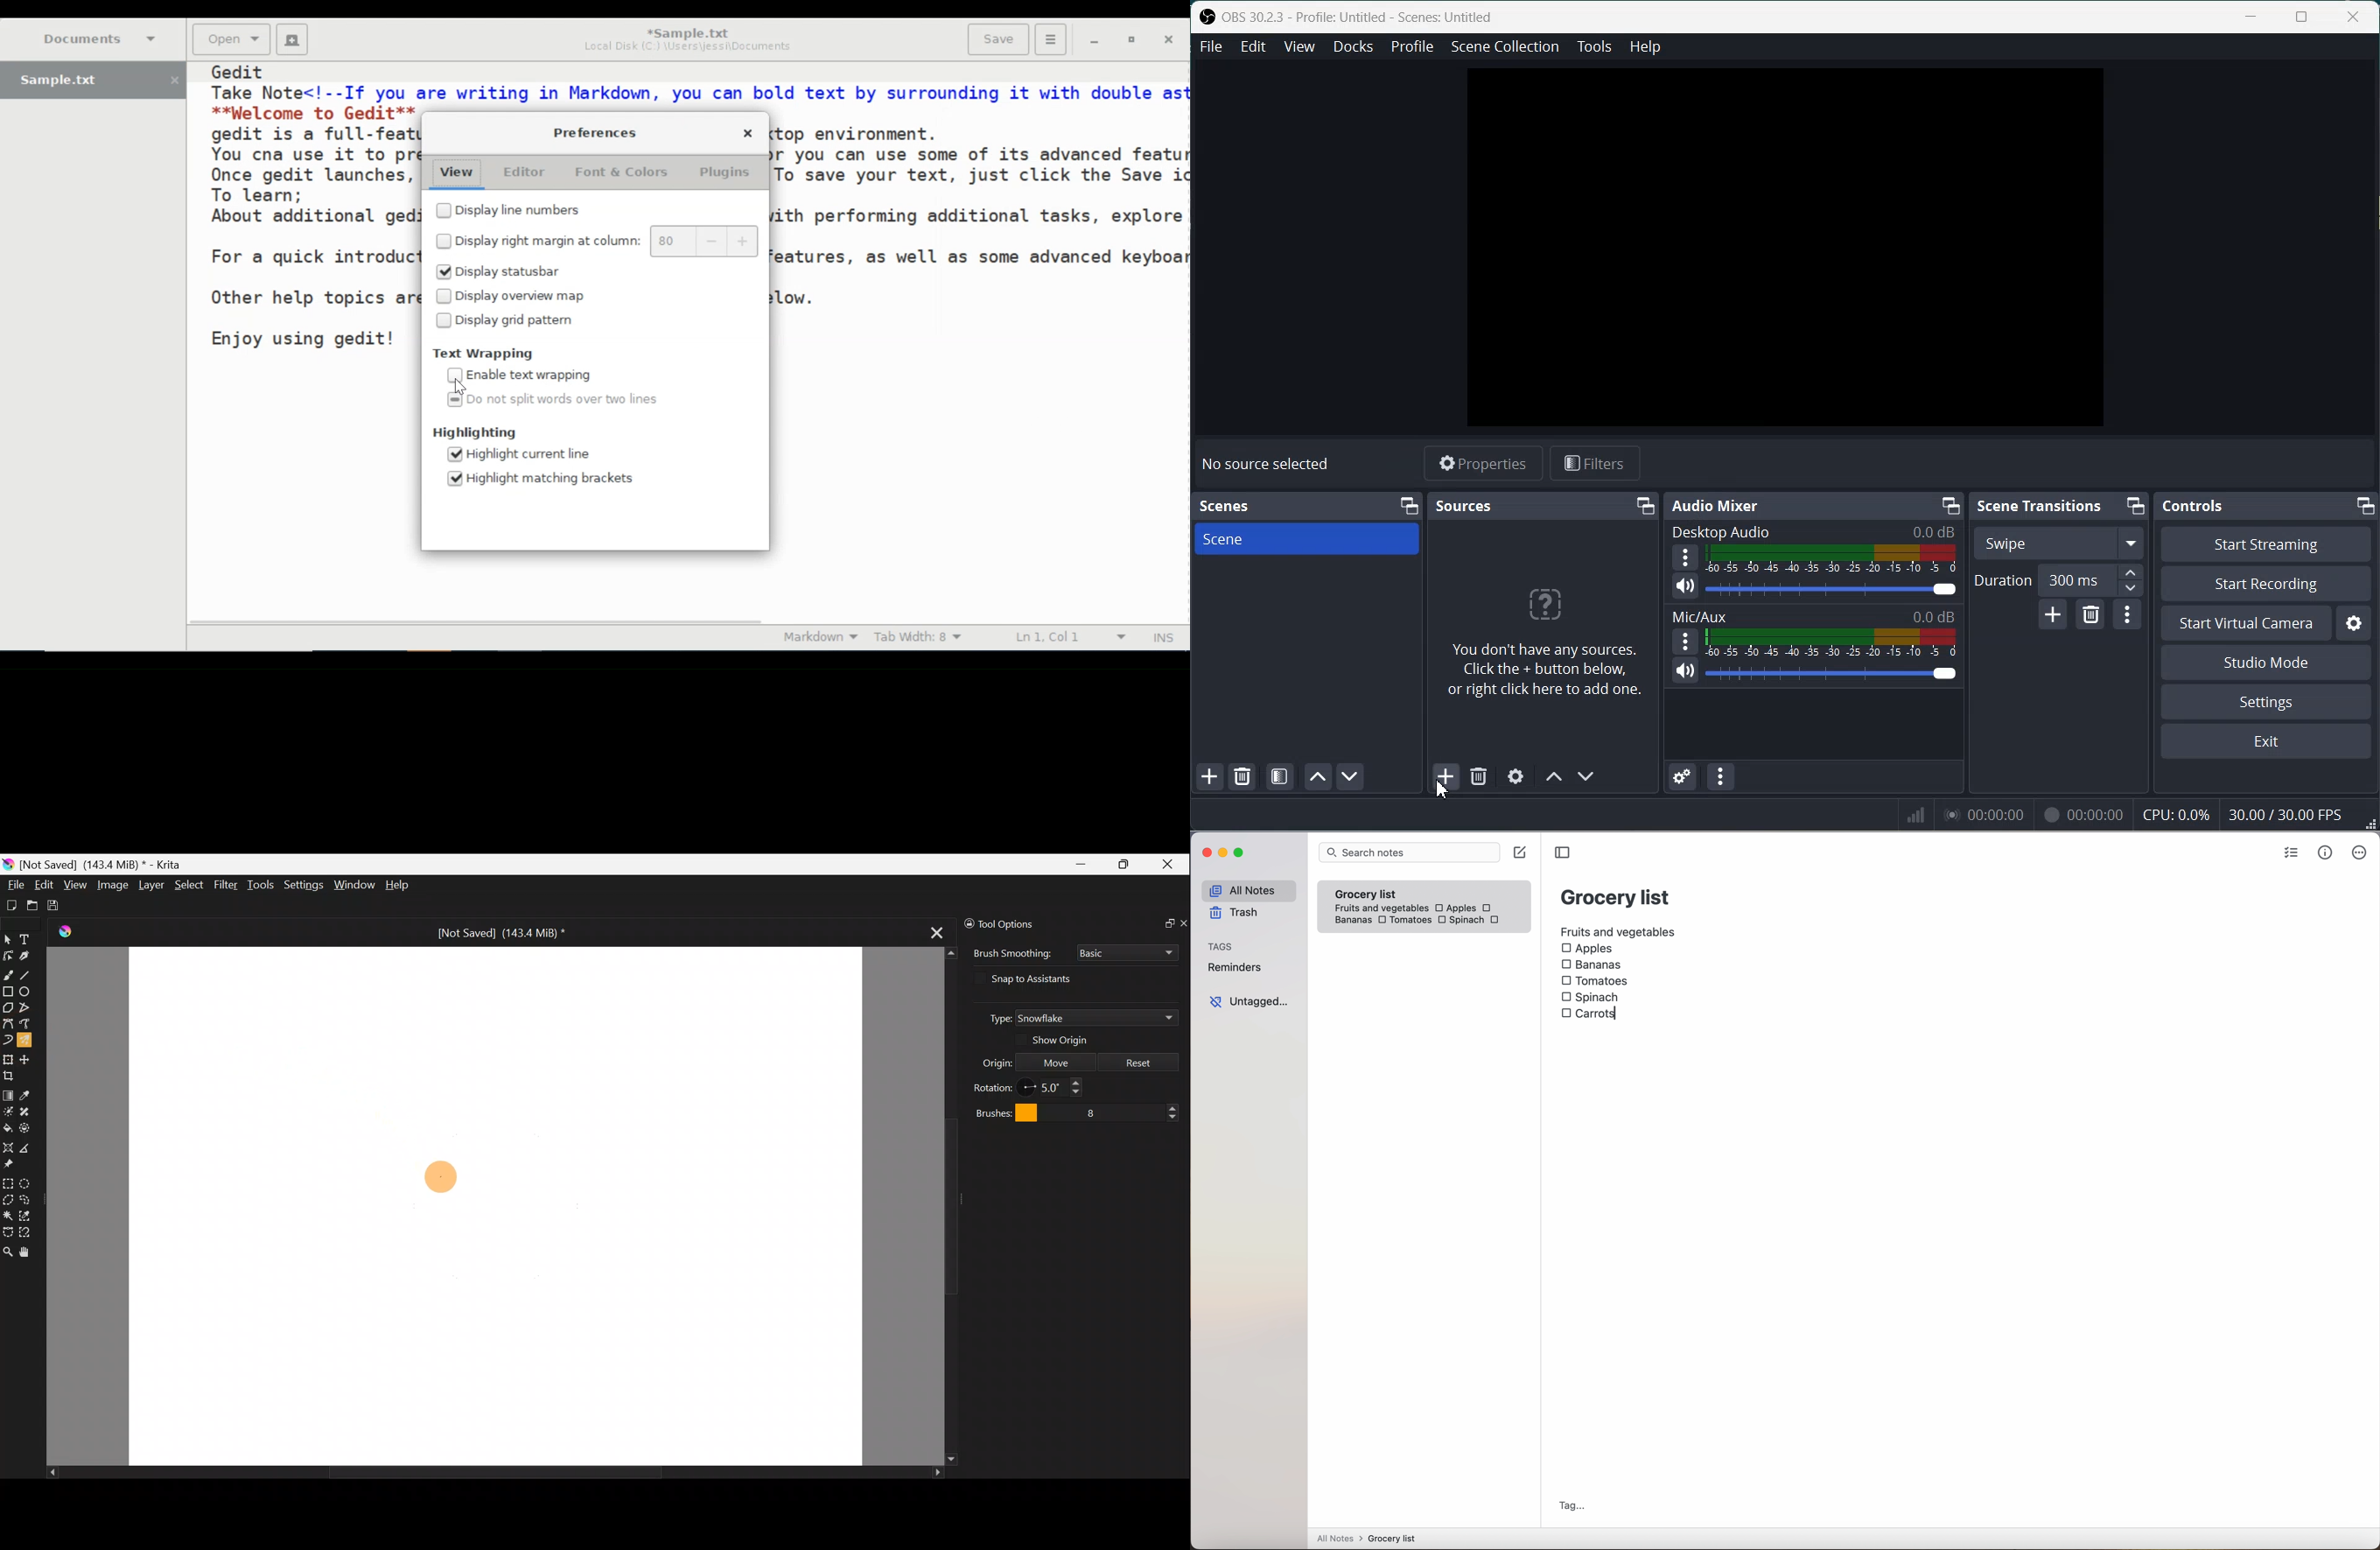 This screenshot has height=1568, width=2380. Describe the element at coordinates (1986, 812) in the screenshot. I see `00:00:00` at that location.